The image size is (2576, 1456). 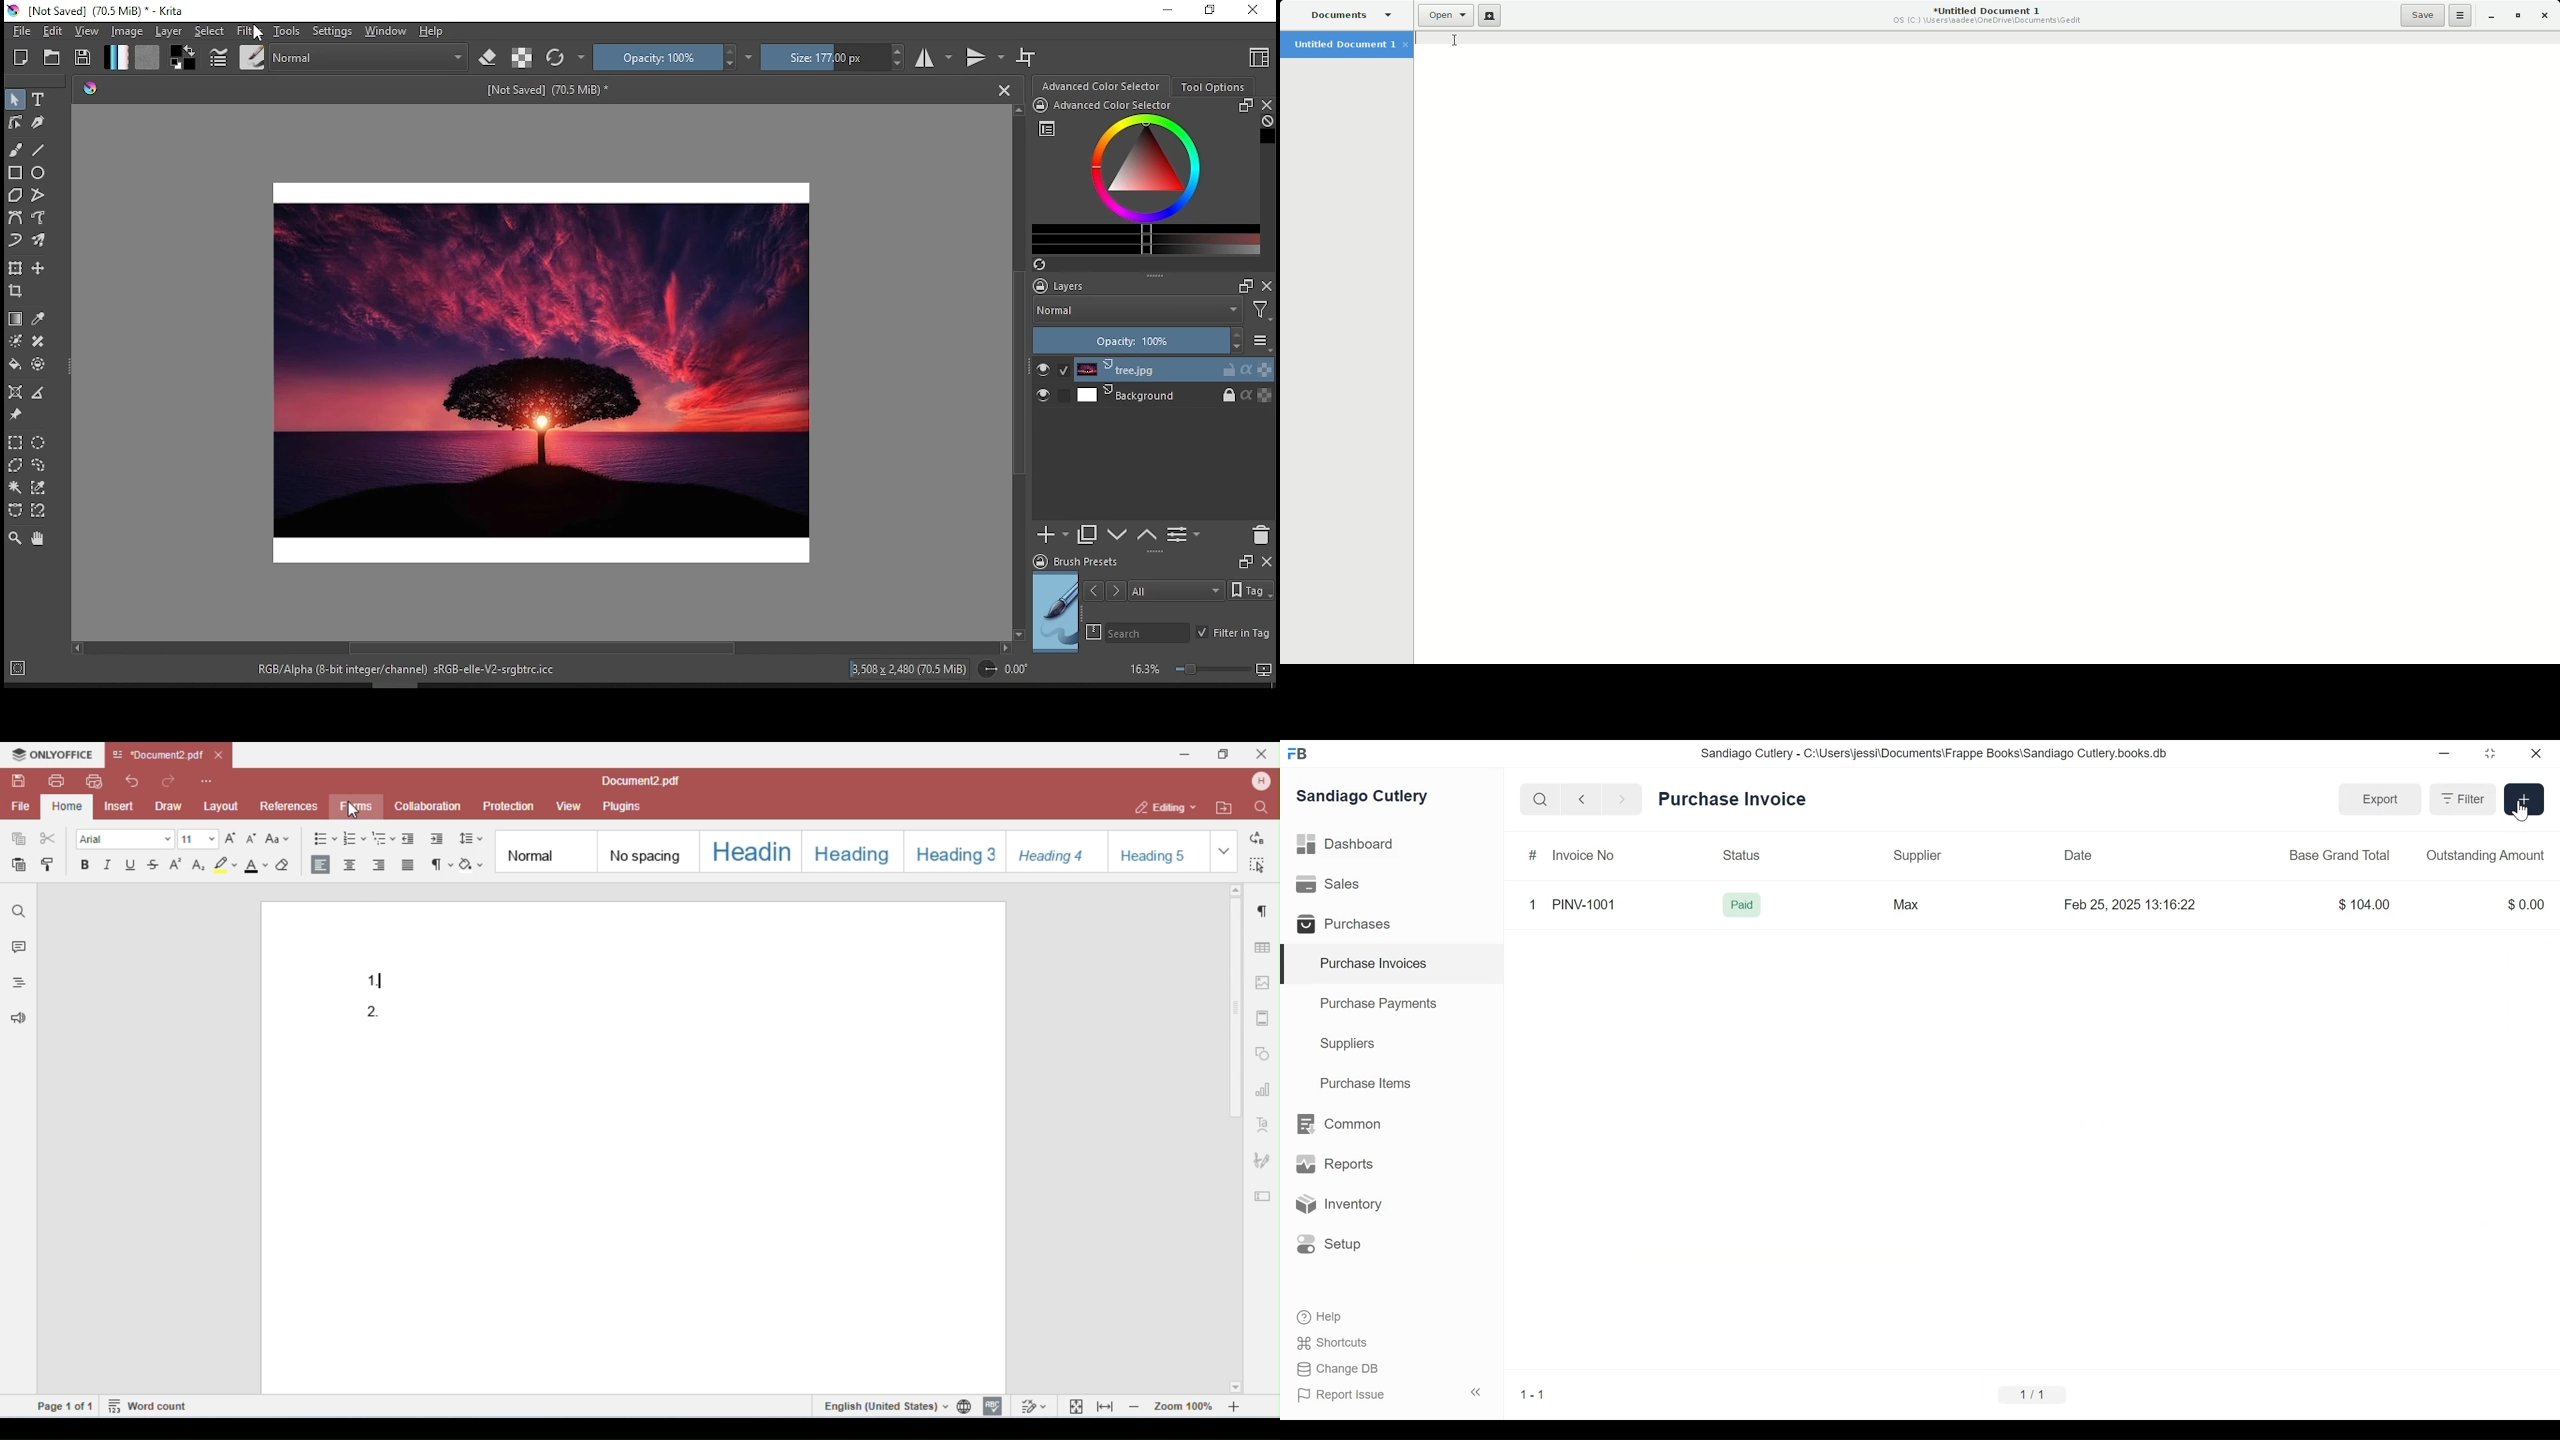 What do you see at coordinates (1267, 103) in the screenshot?
I see `close docker` at bounding box center [1267, 103].